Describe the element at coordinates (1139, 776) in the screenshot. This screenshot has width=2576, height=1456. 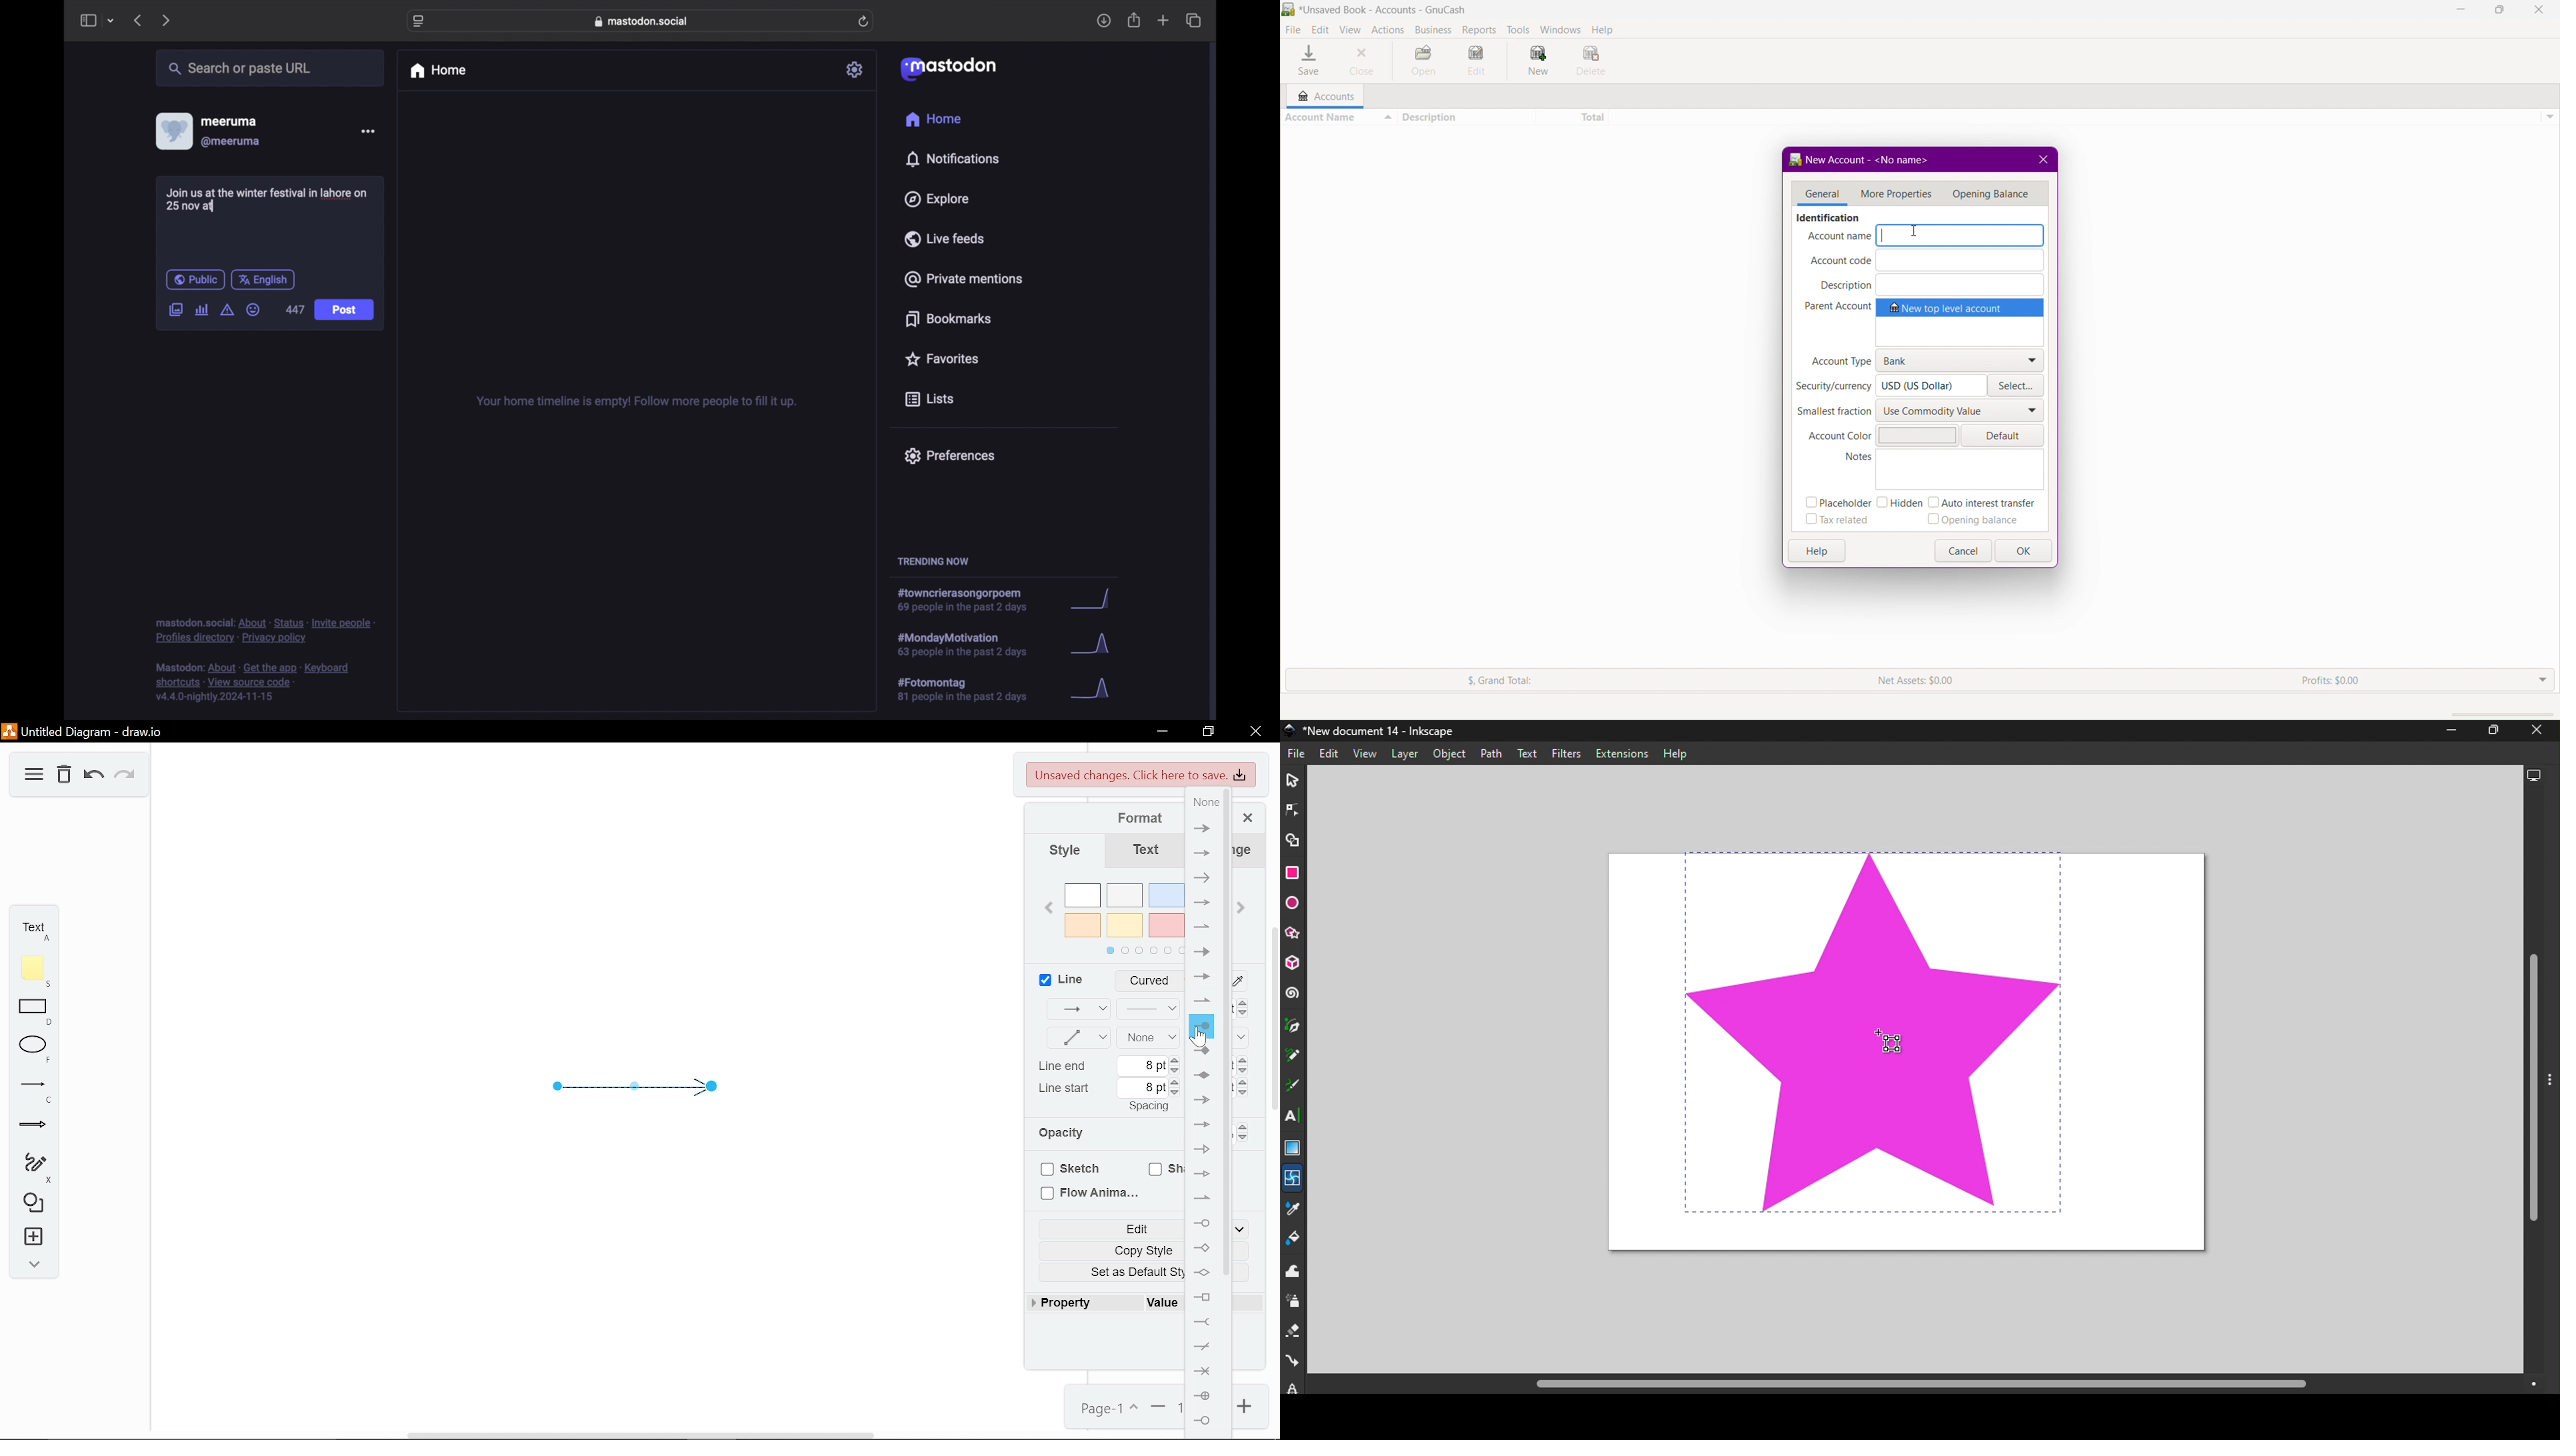
I see `Unsaved changes. click here to save` at that location.